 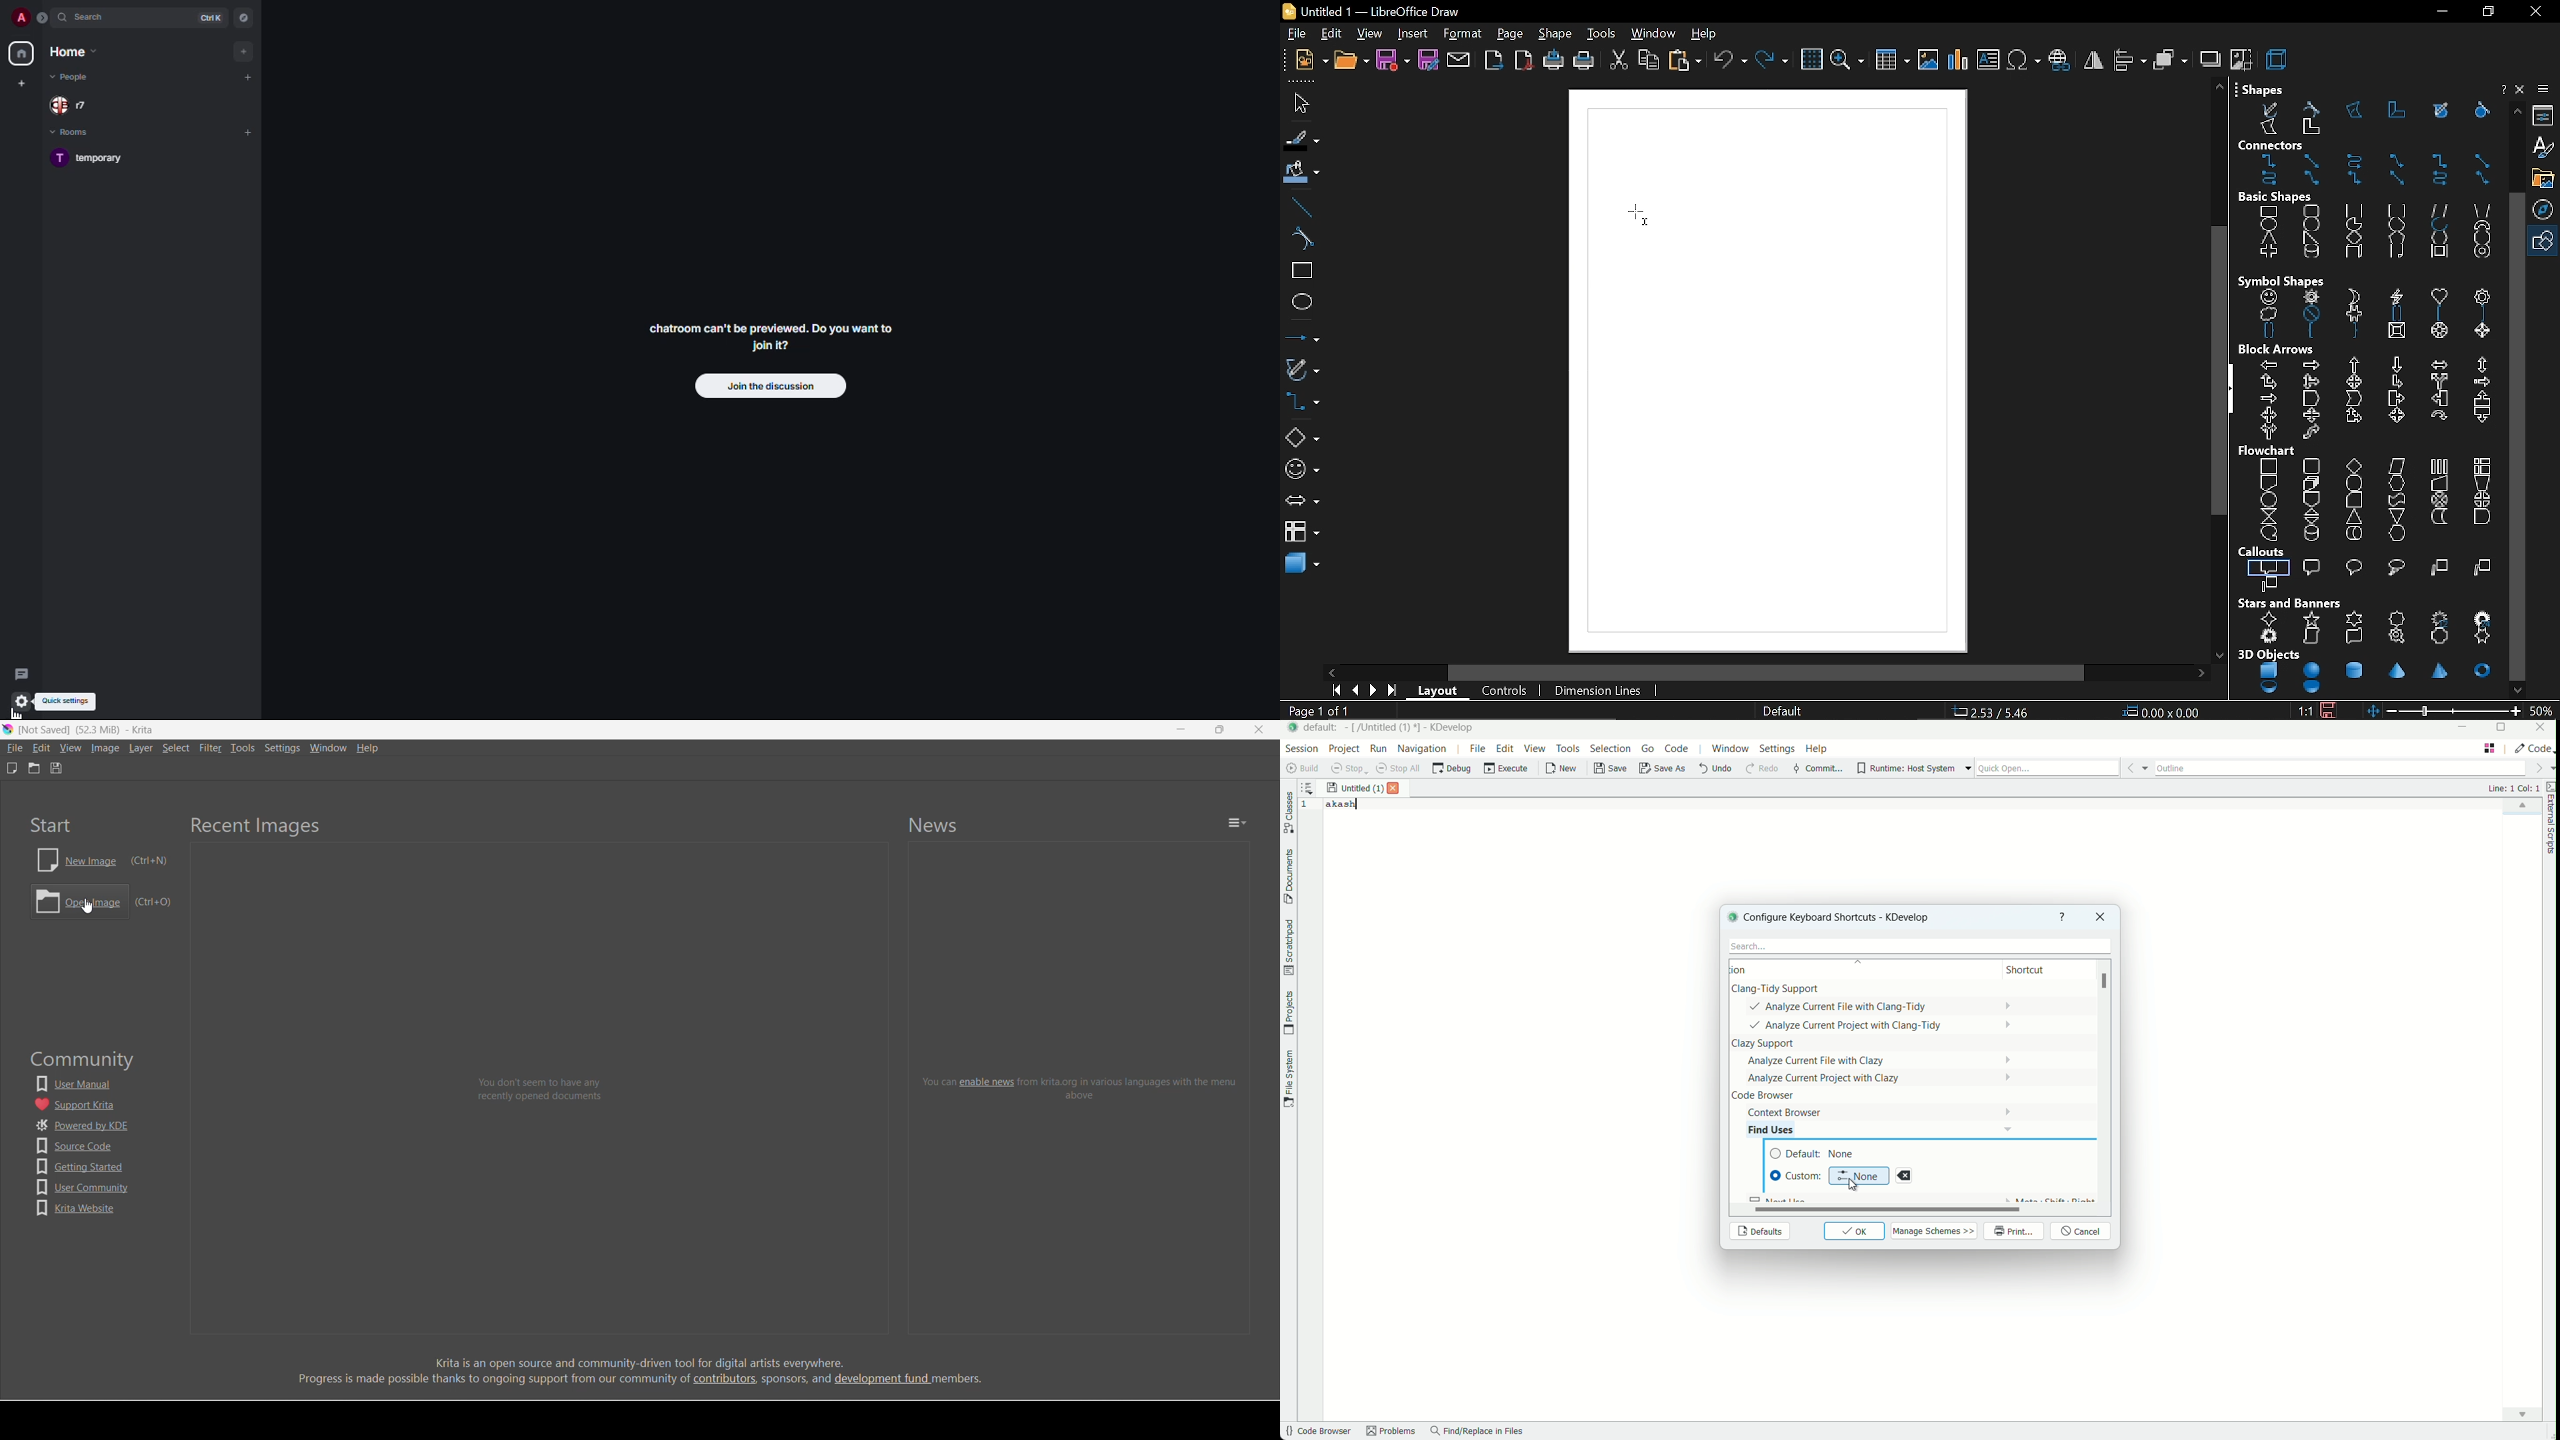 What do you see at coordinates (2483, 208) in the screenshot?
I see `trapezoid` at bounding box center [2483, 208].